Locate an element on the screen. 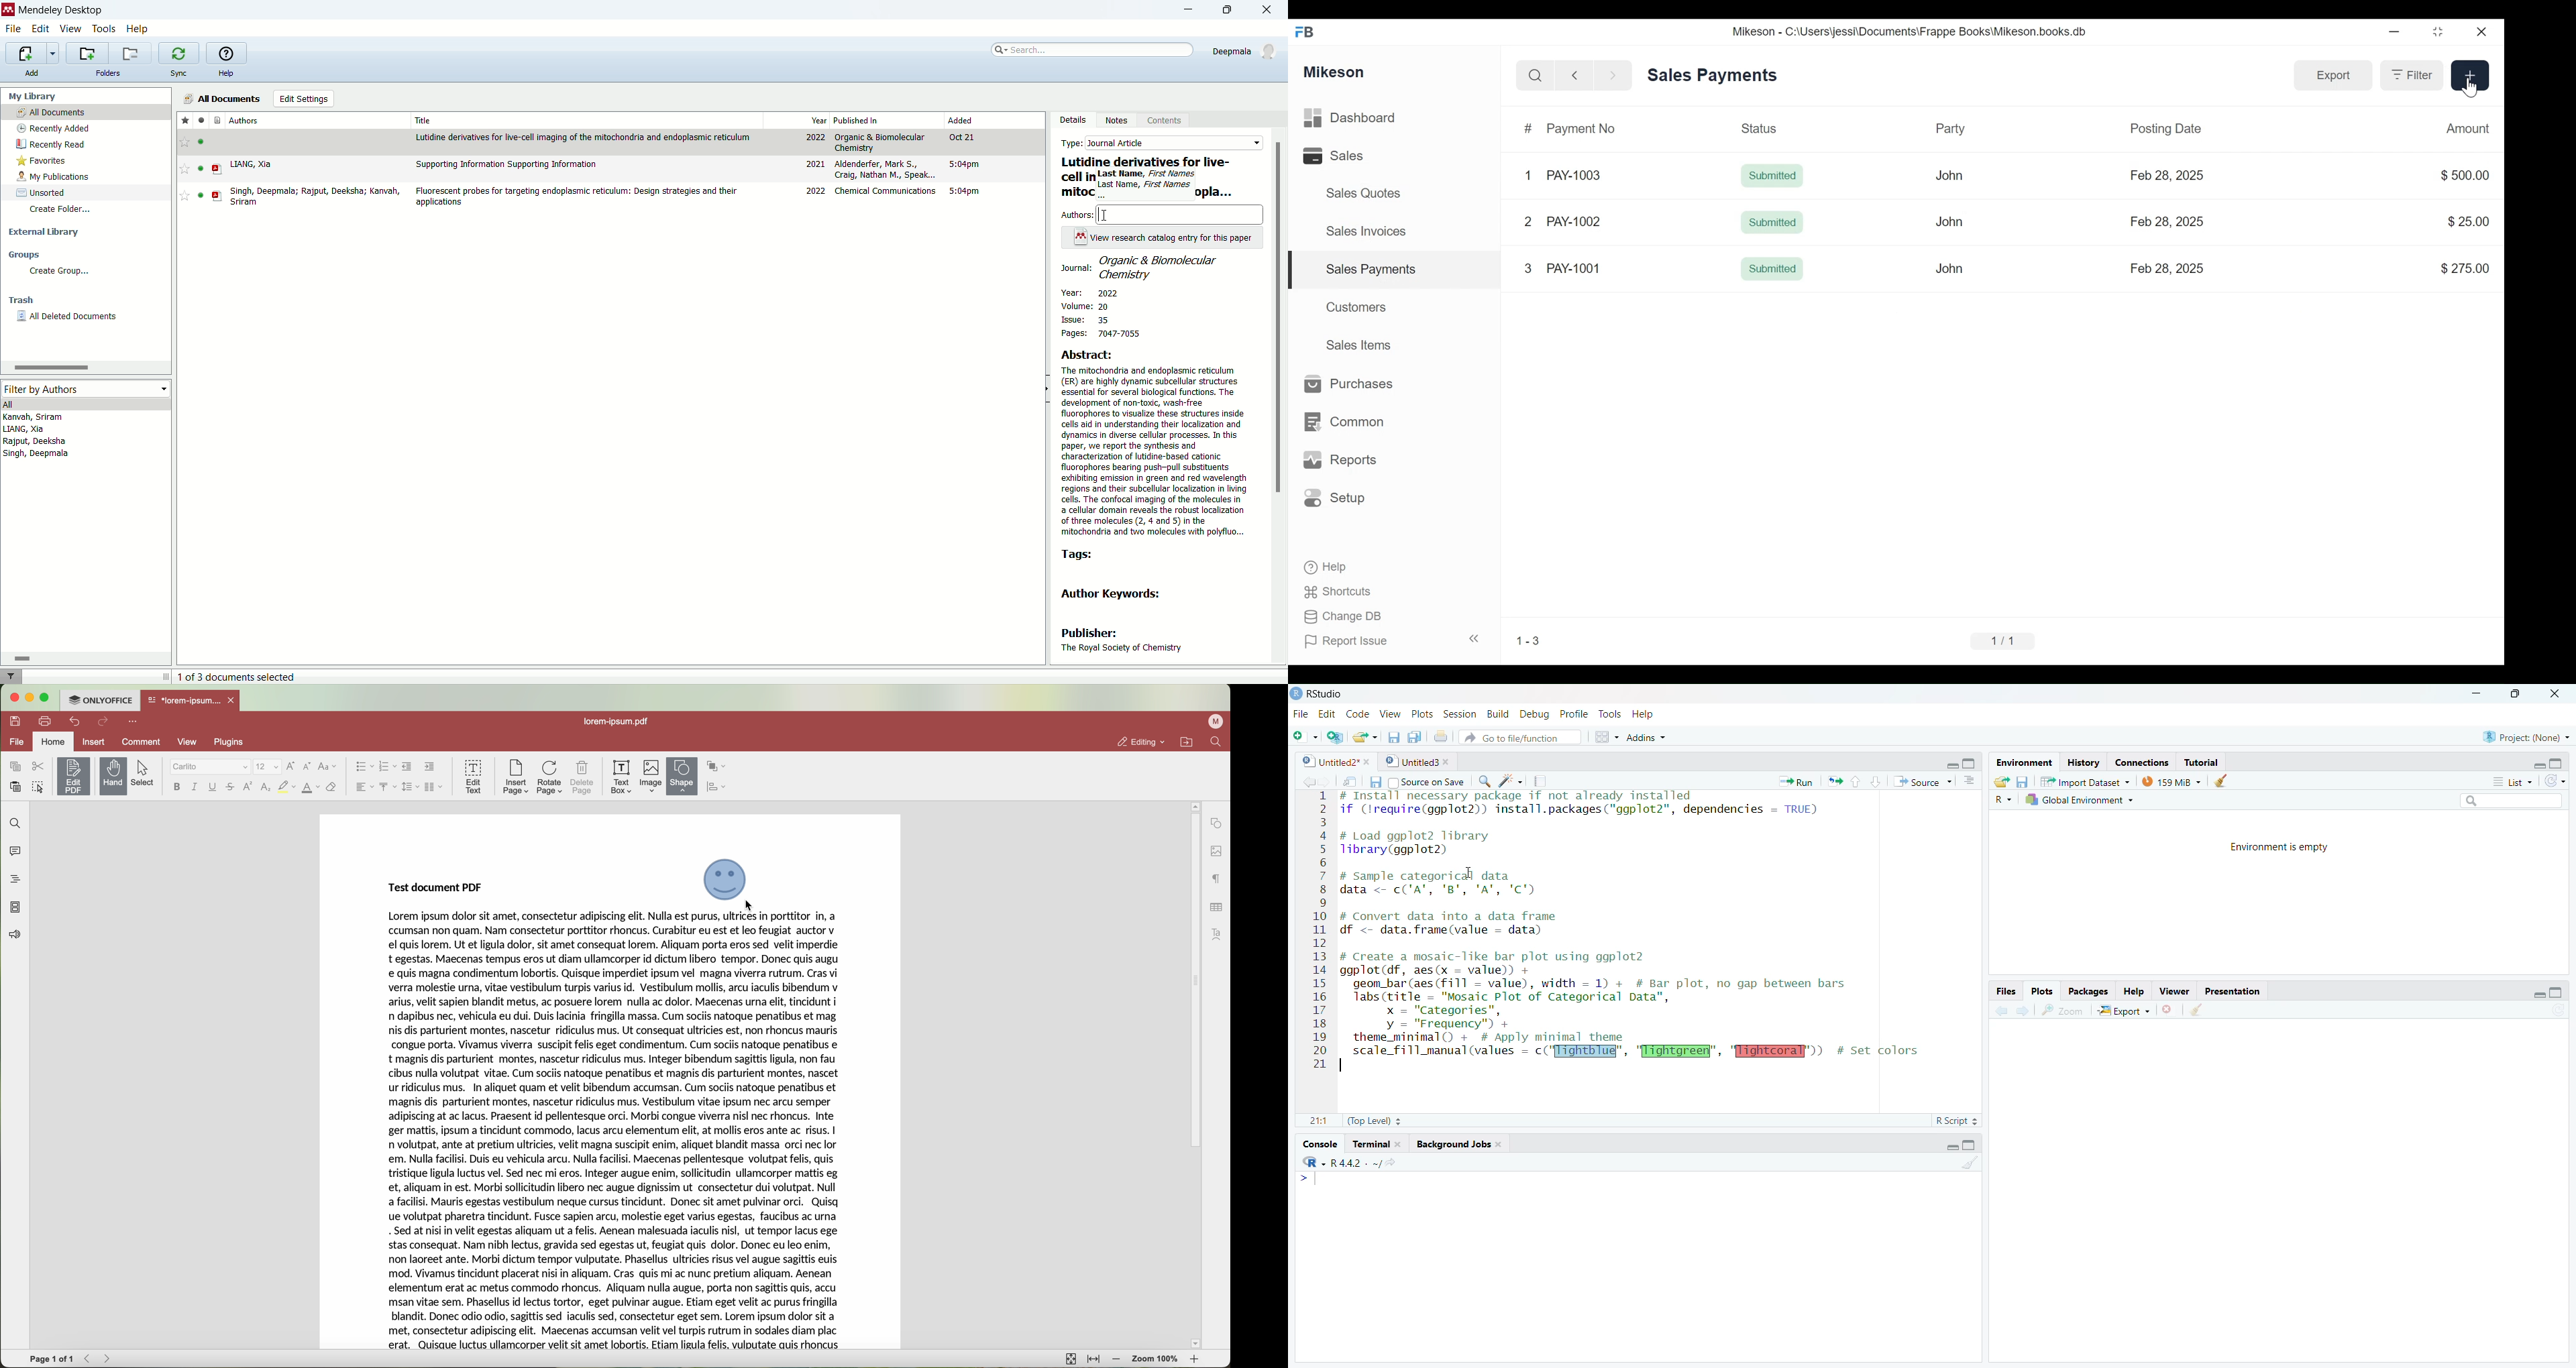  Delete is located at coordinates (2168, 1010).